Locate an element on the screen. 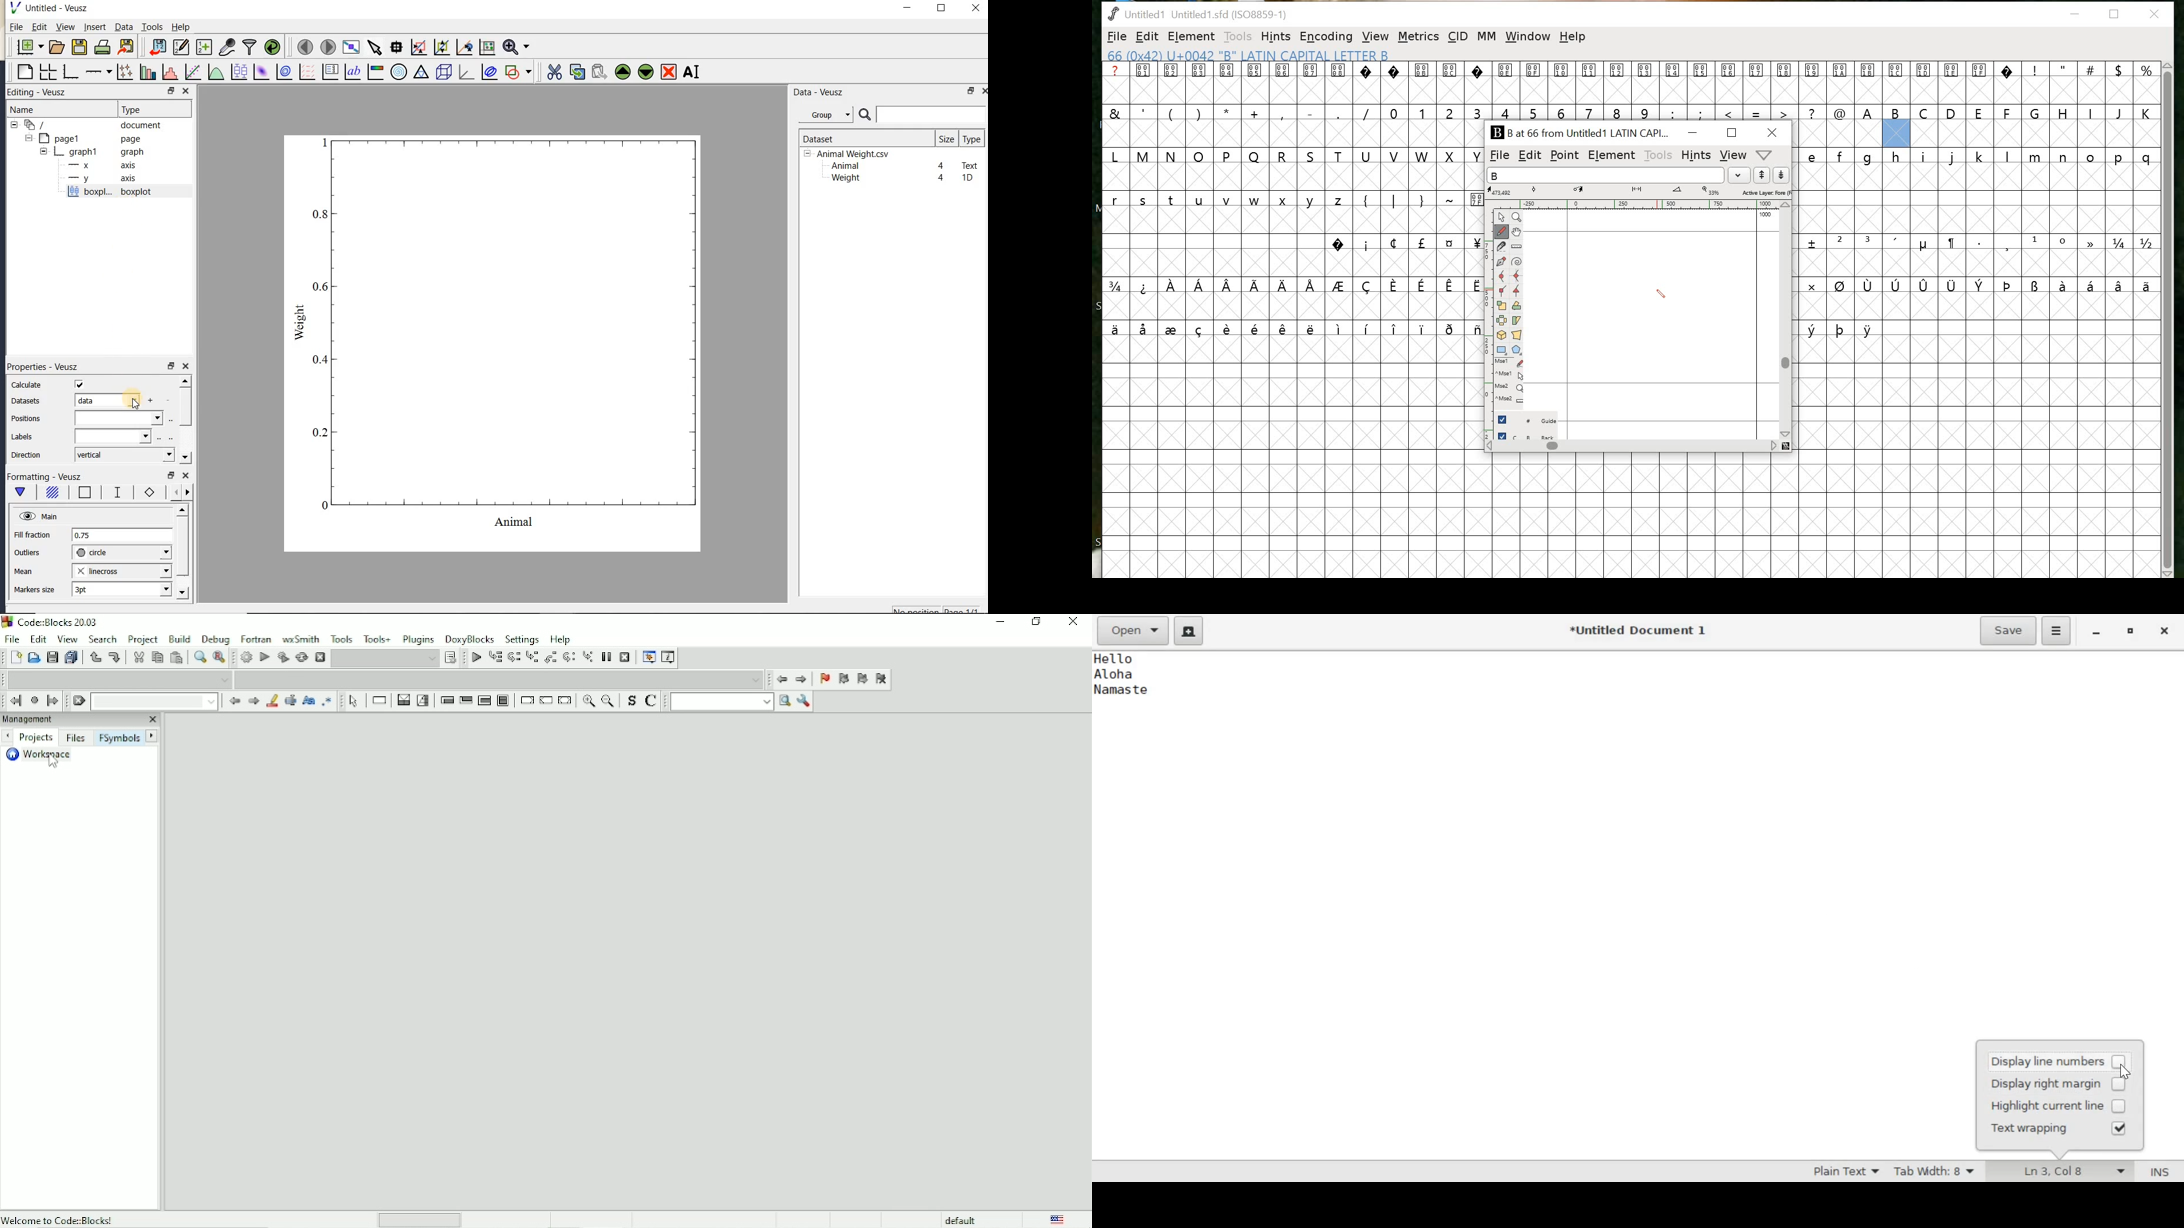 The width and height of the screenshot is (2184, 1232). Restore down is located at coordinates (1035, 622).